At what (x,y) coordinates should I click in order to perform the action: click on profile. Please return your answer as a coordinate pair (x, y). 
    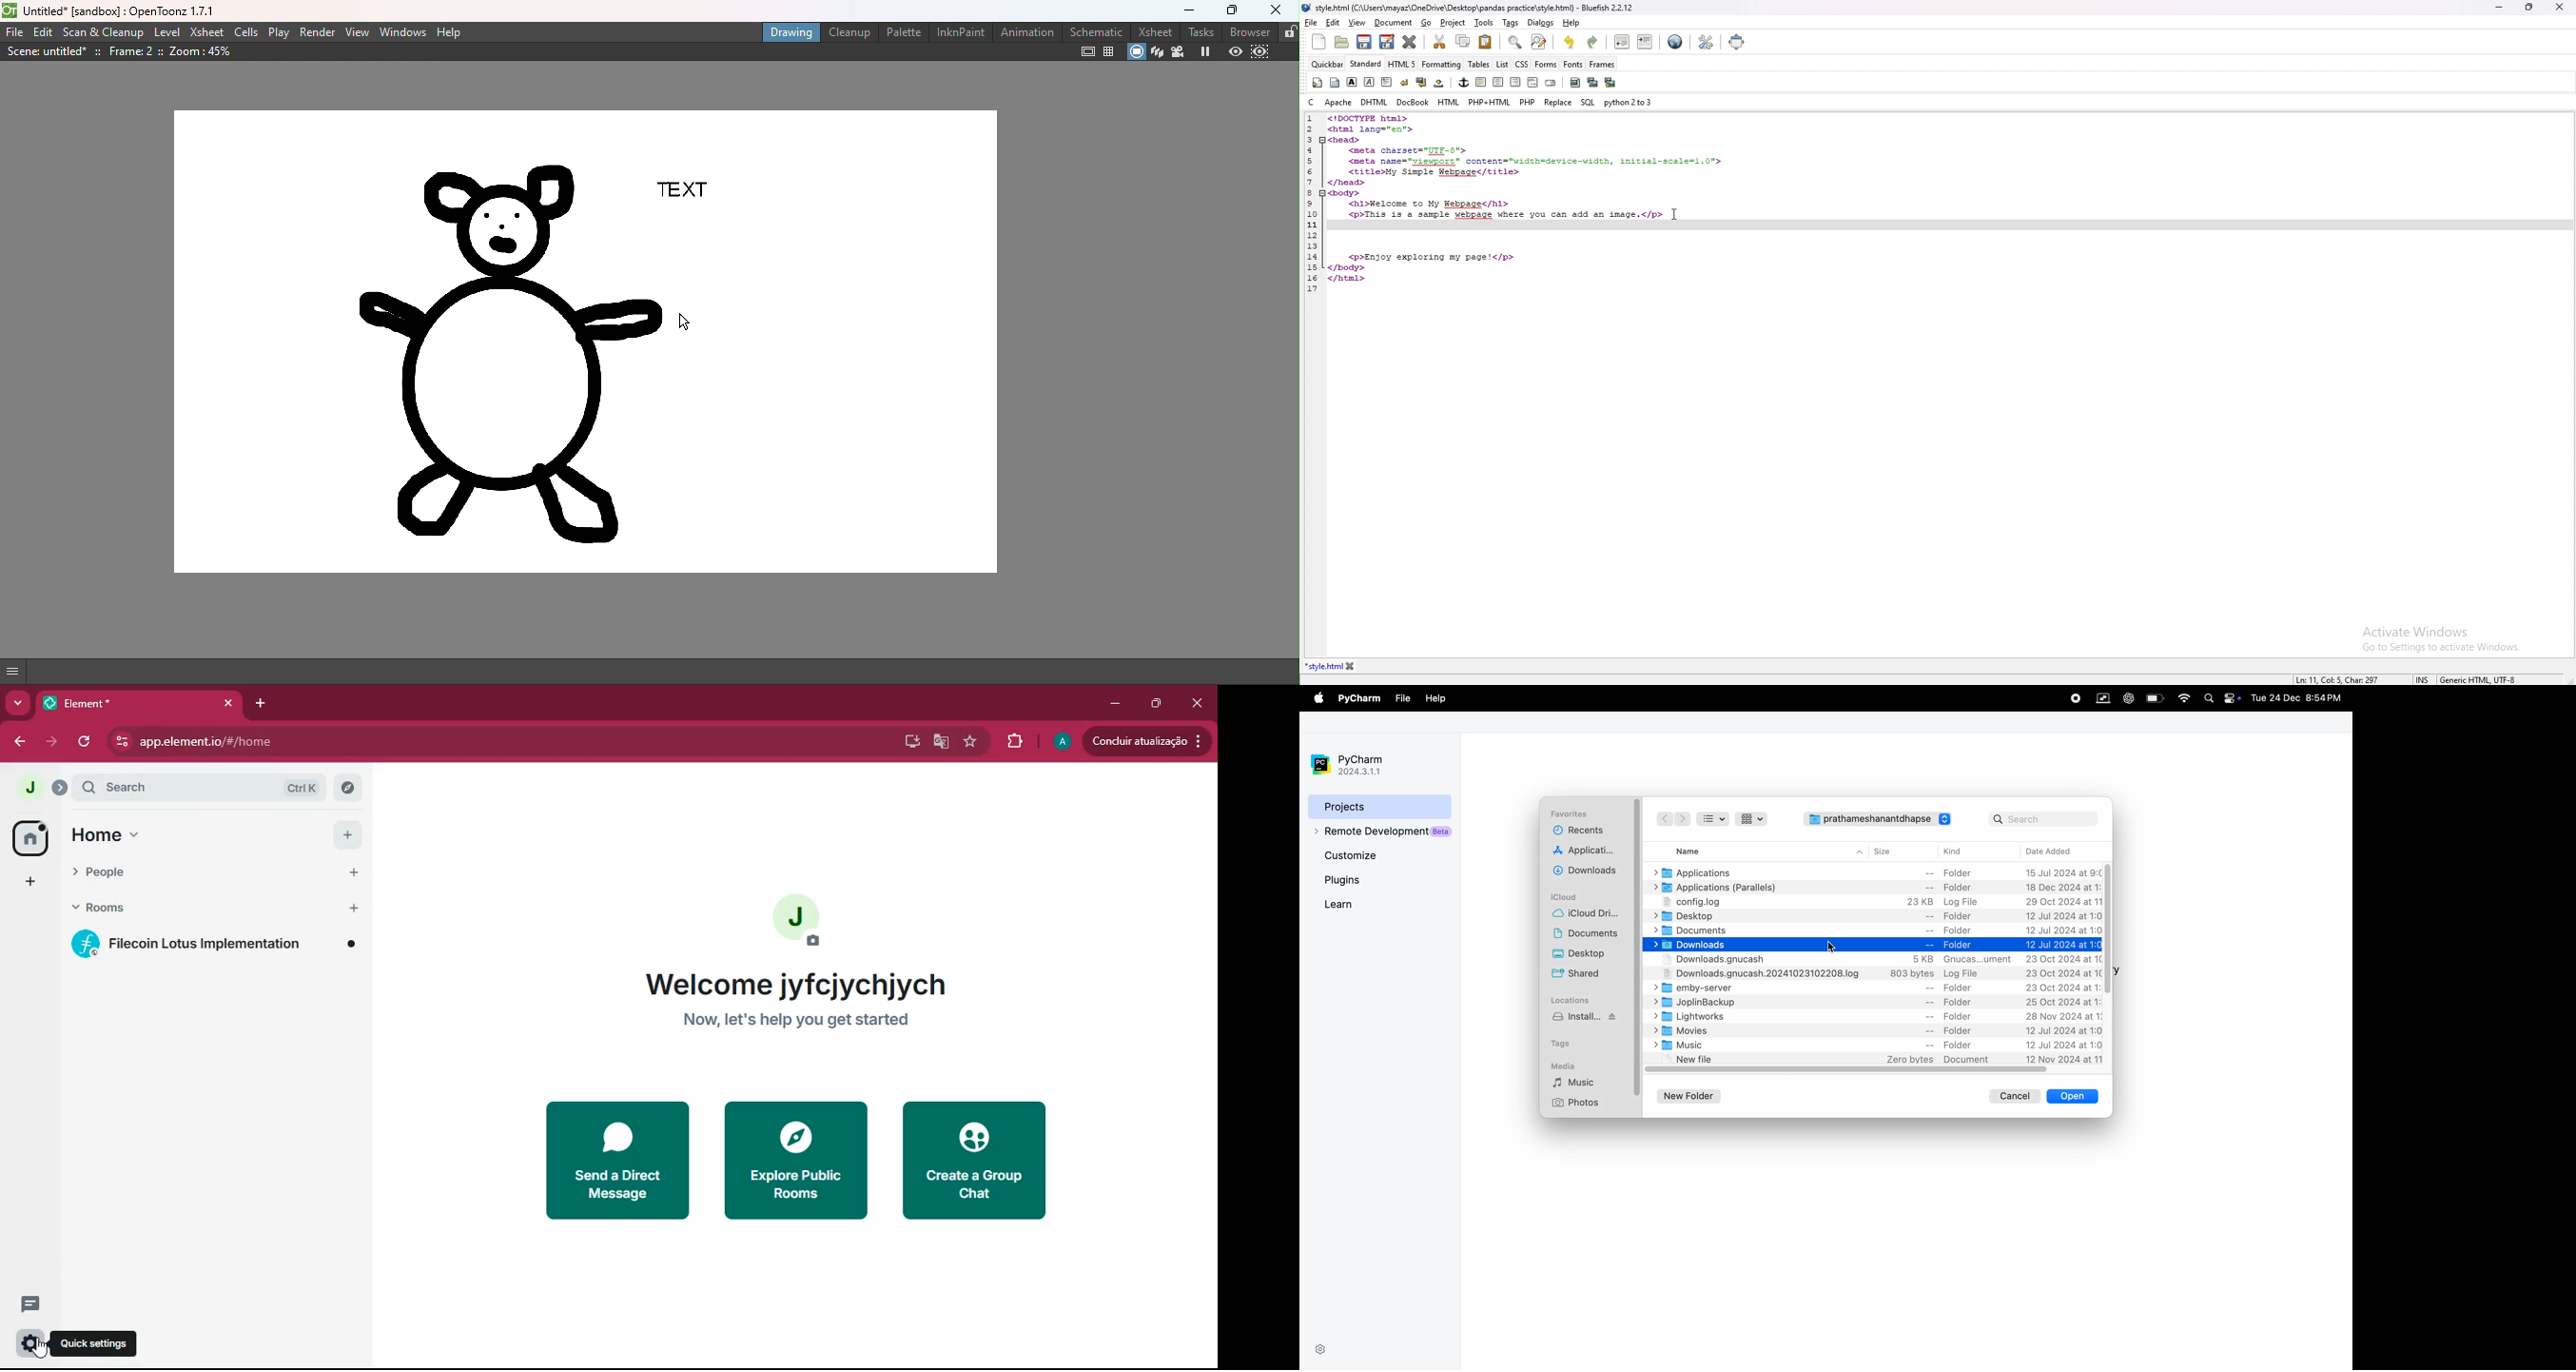
    Looking at the image, I should click on (1060, 742).